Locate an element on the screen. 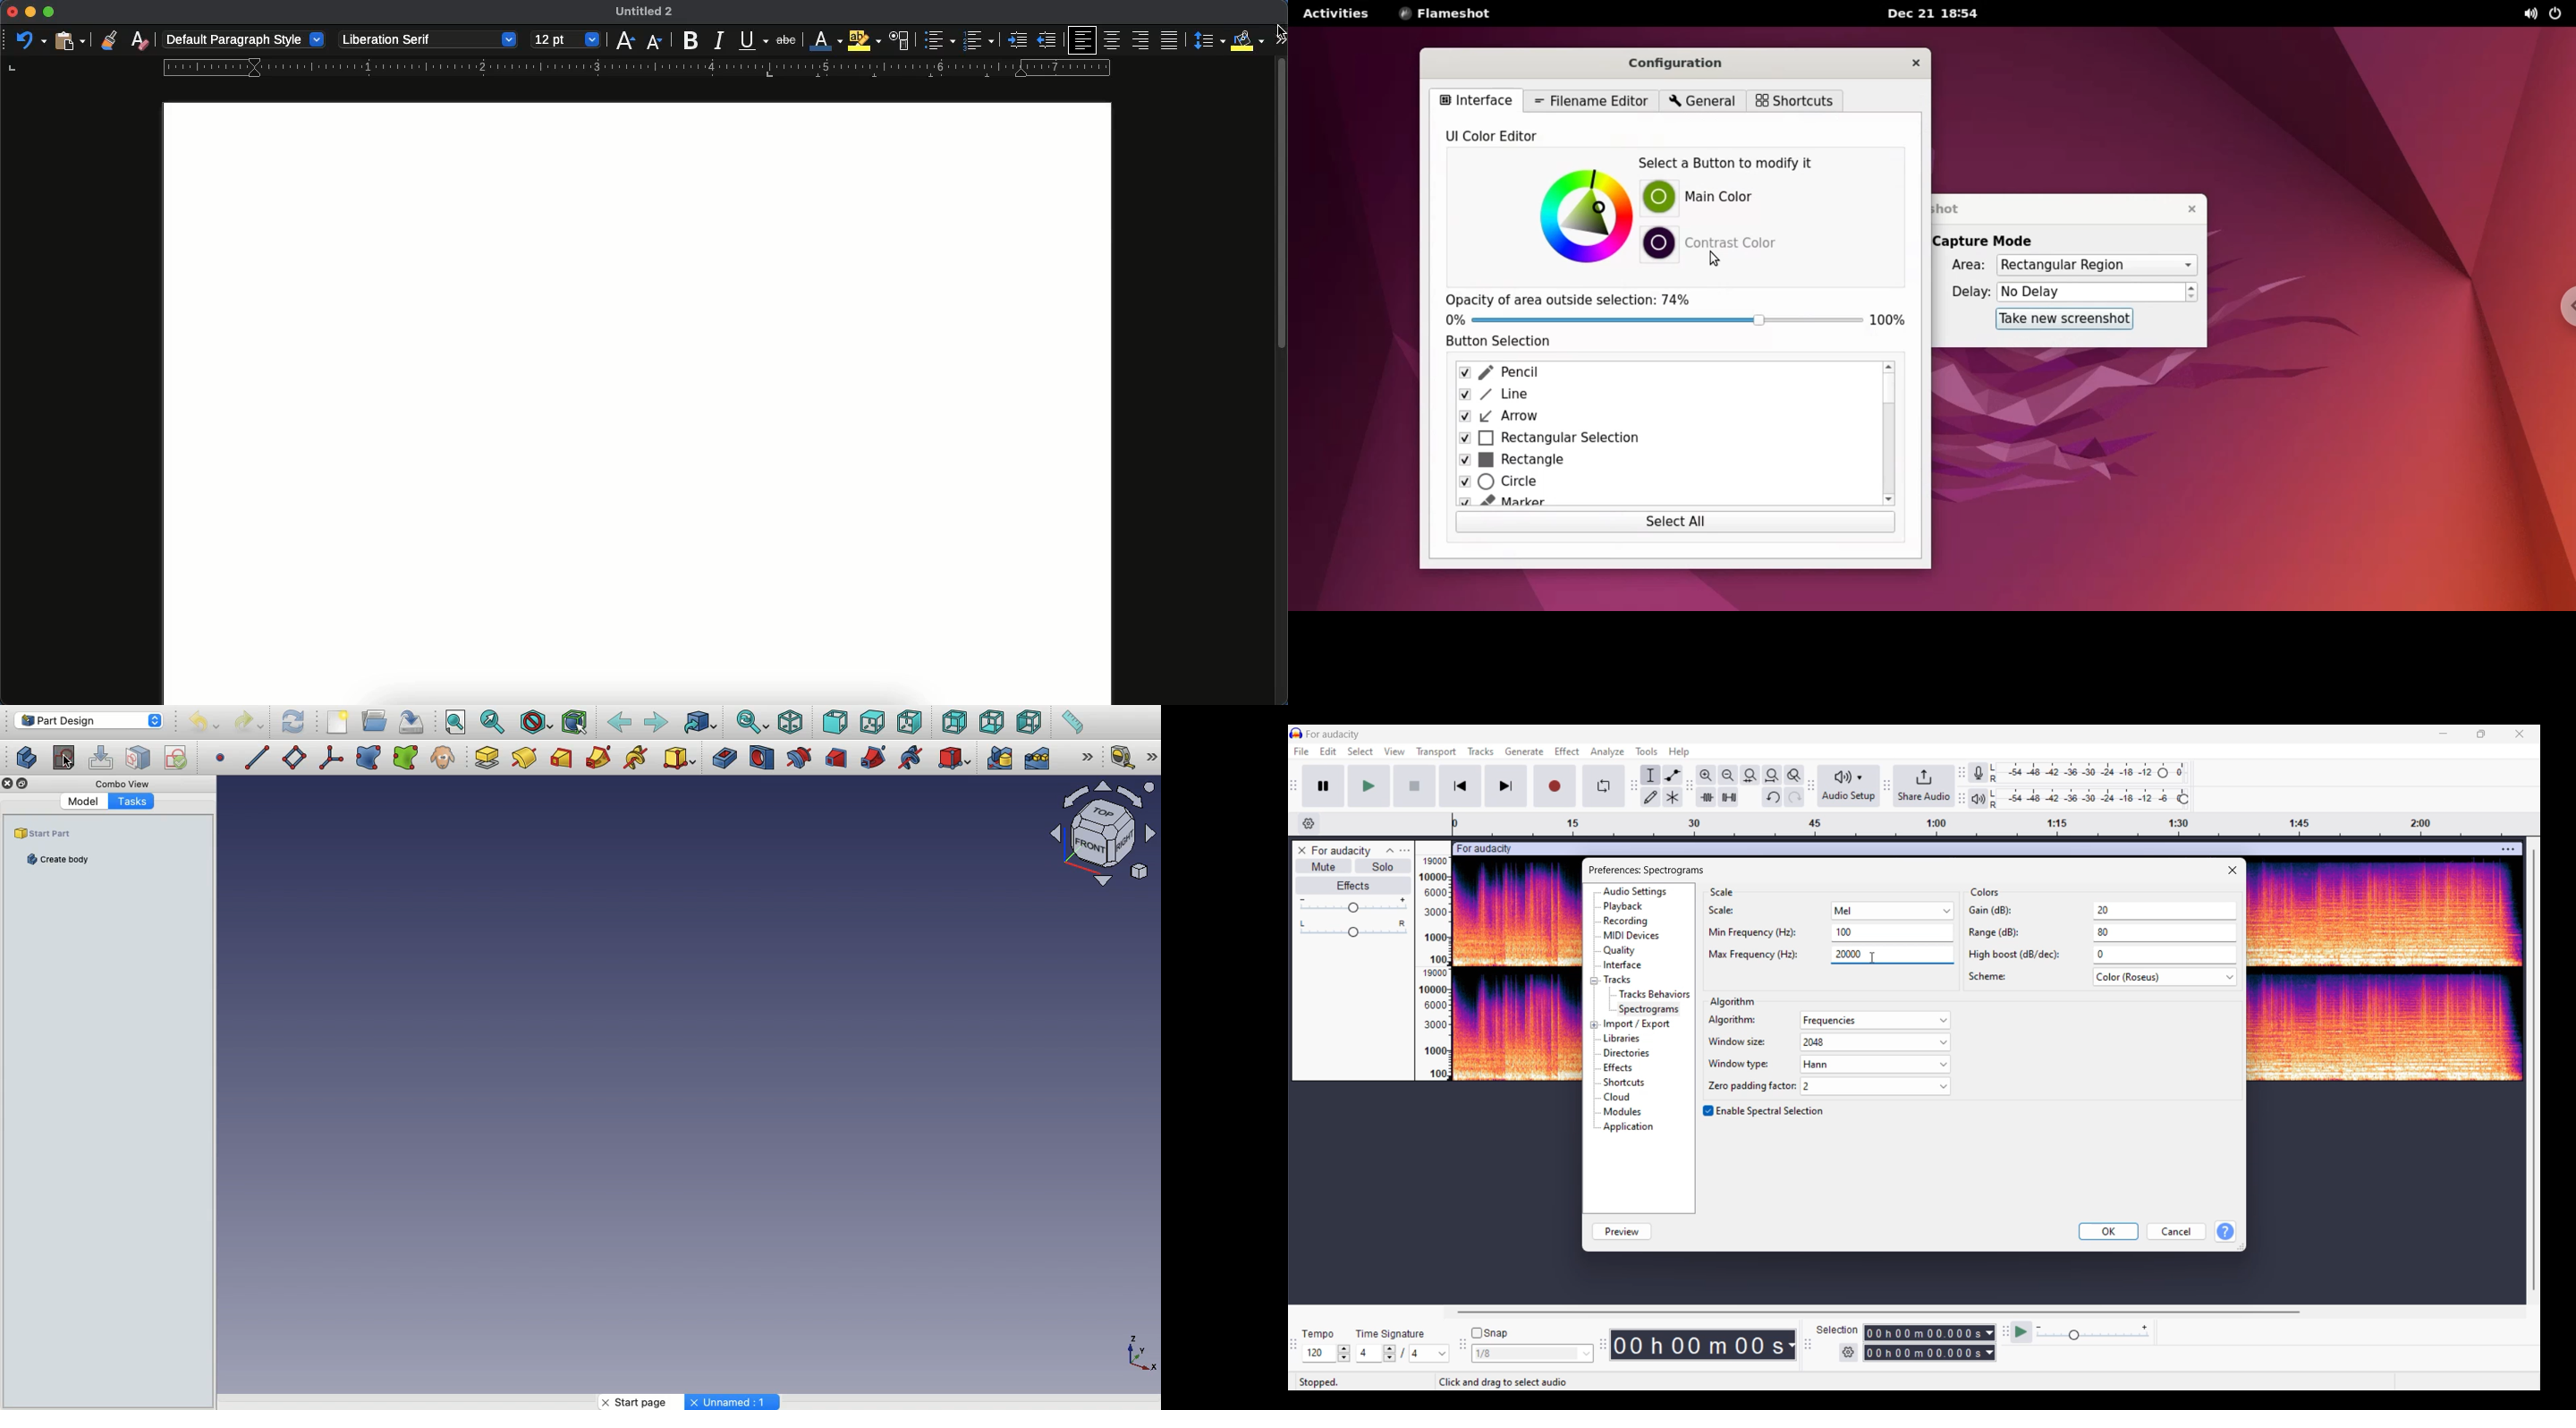 The height and width of the screenshot is (1428, 2576). Navigator is located at coordinates (1103, 833).